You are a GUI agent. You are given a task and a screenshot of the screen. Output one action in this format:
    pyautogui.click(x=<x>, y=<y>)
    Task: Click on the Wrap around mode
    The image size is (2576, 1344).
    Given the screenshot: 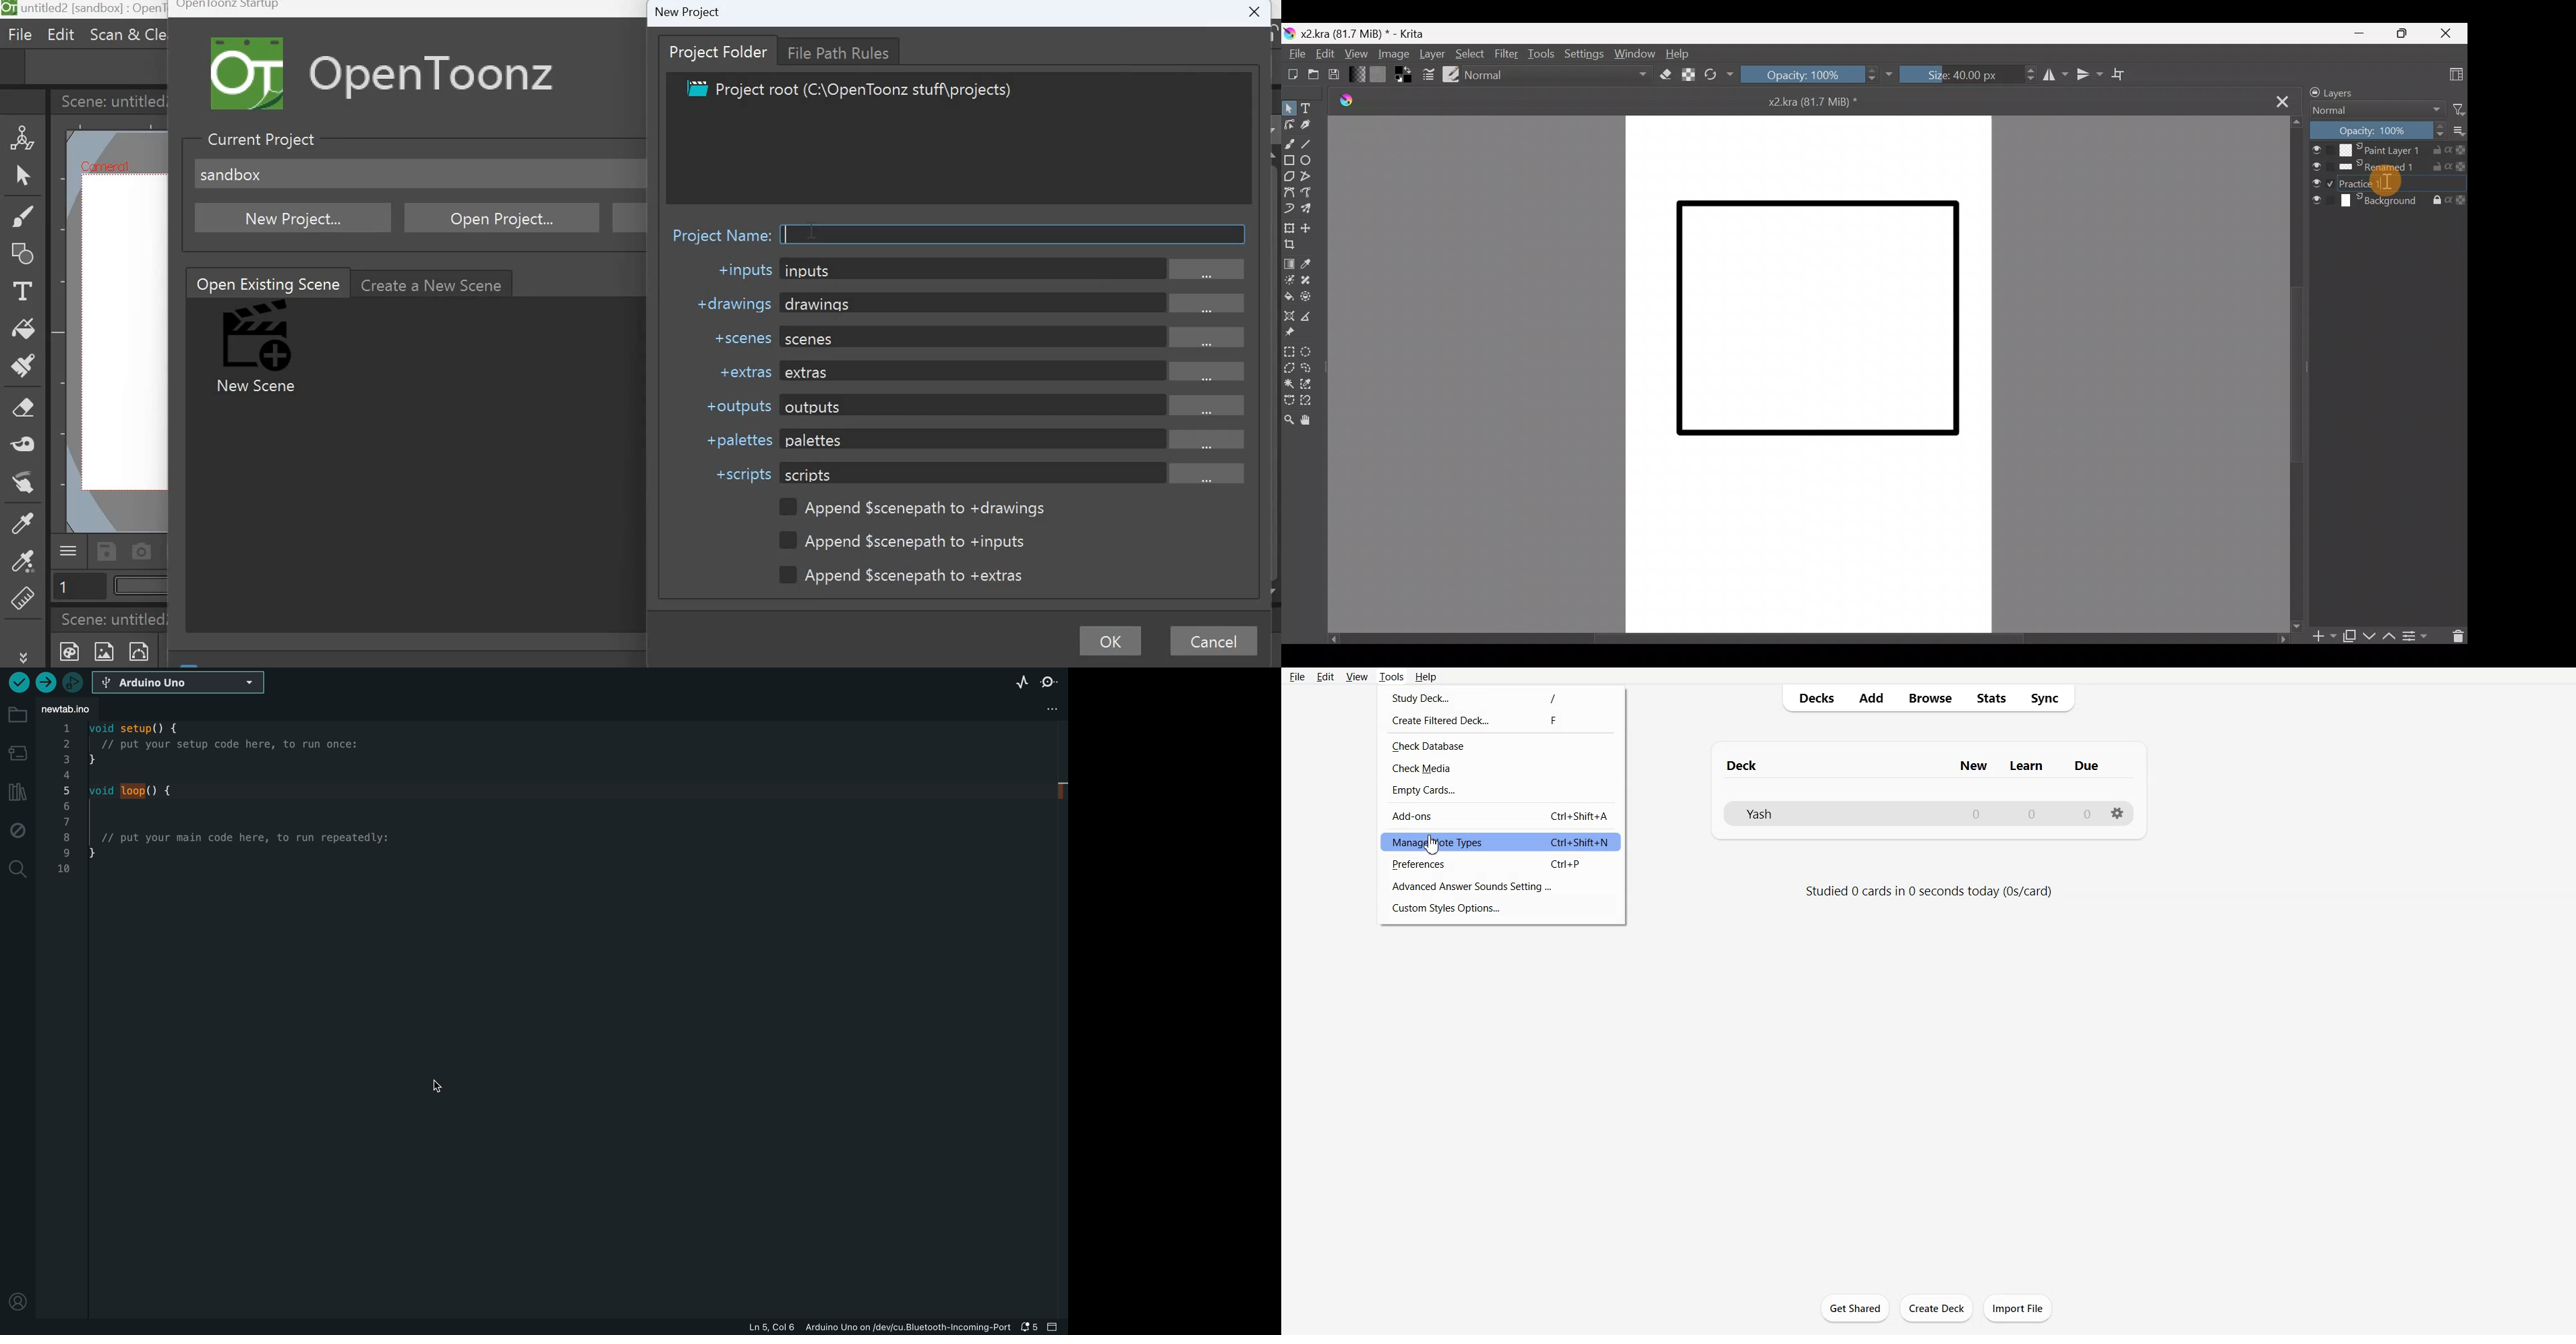 What is the action you would take?
    pyautogui.click(x=2123, y=74)
    